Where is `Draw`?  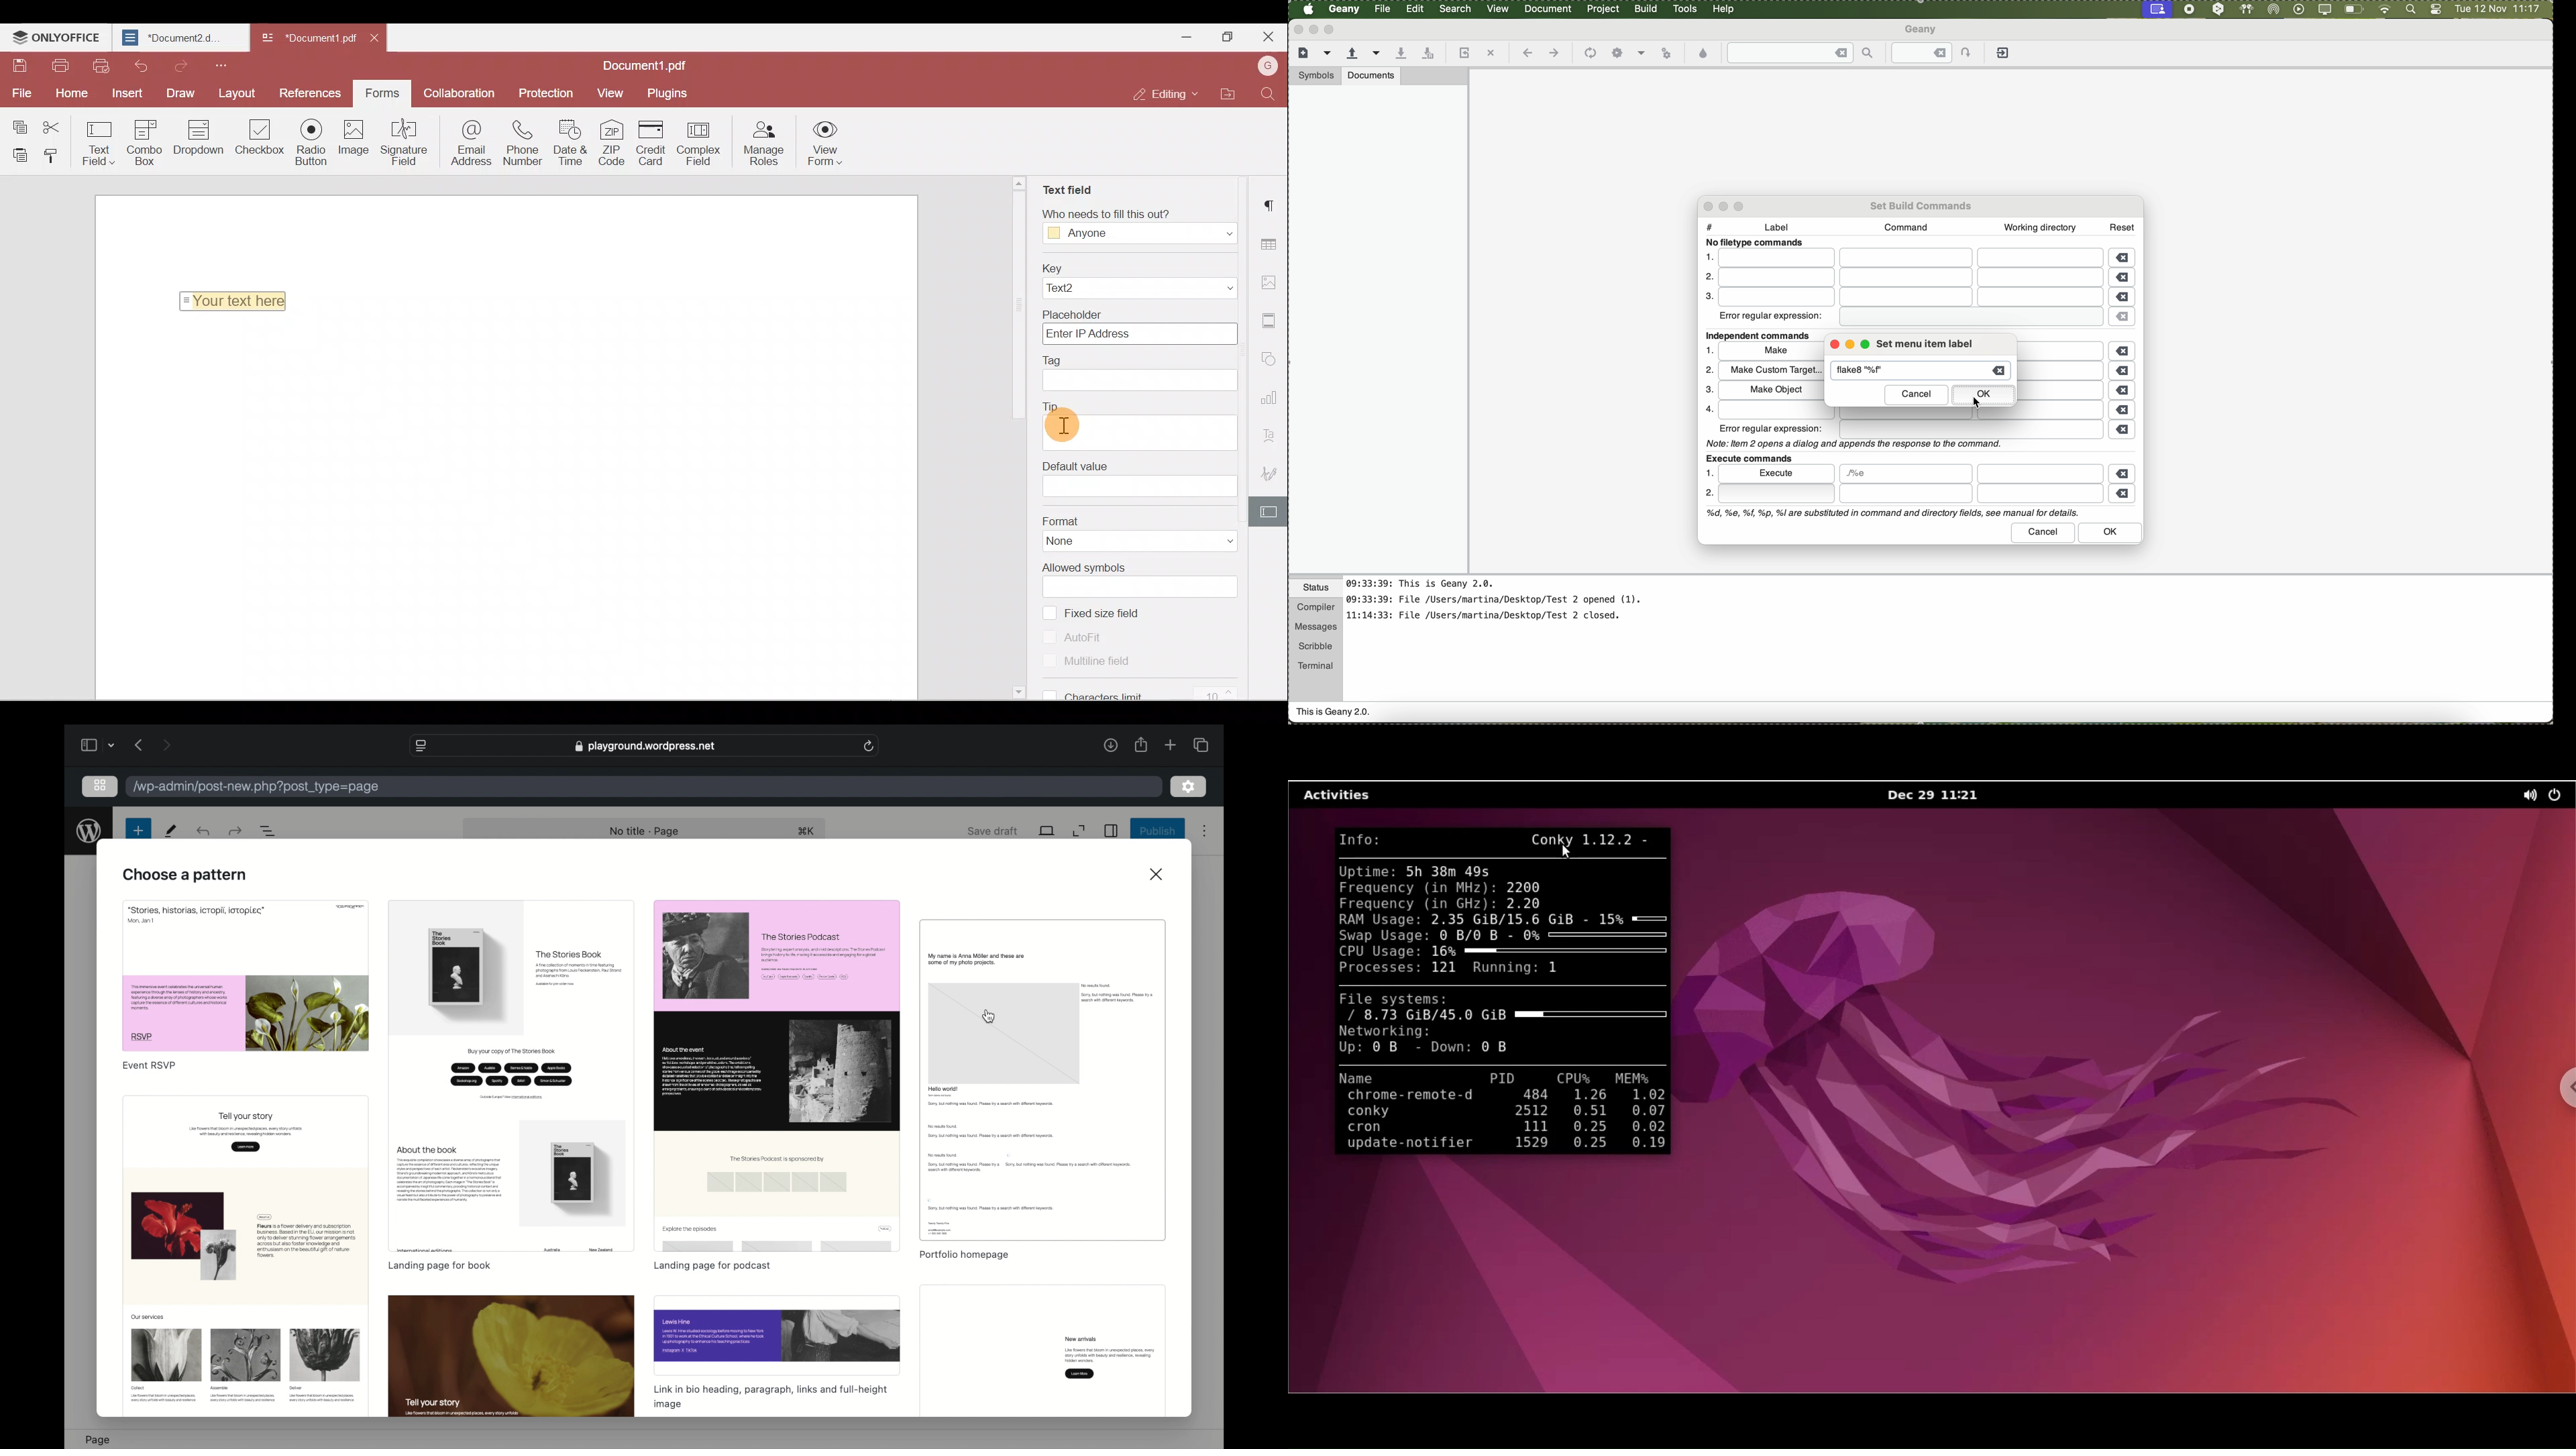 Draw is located at coordinates (176, 93).